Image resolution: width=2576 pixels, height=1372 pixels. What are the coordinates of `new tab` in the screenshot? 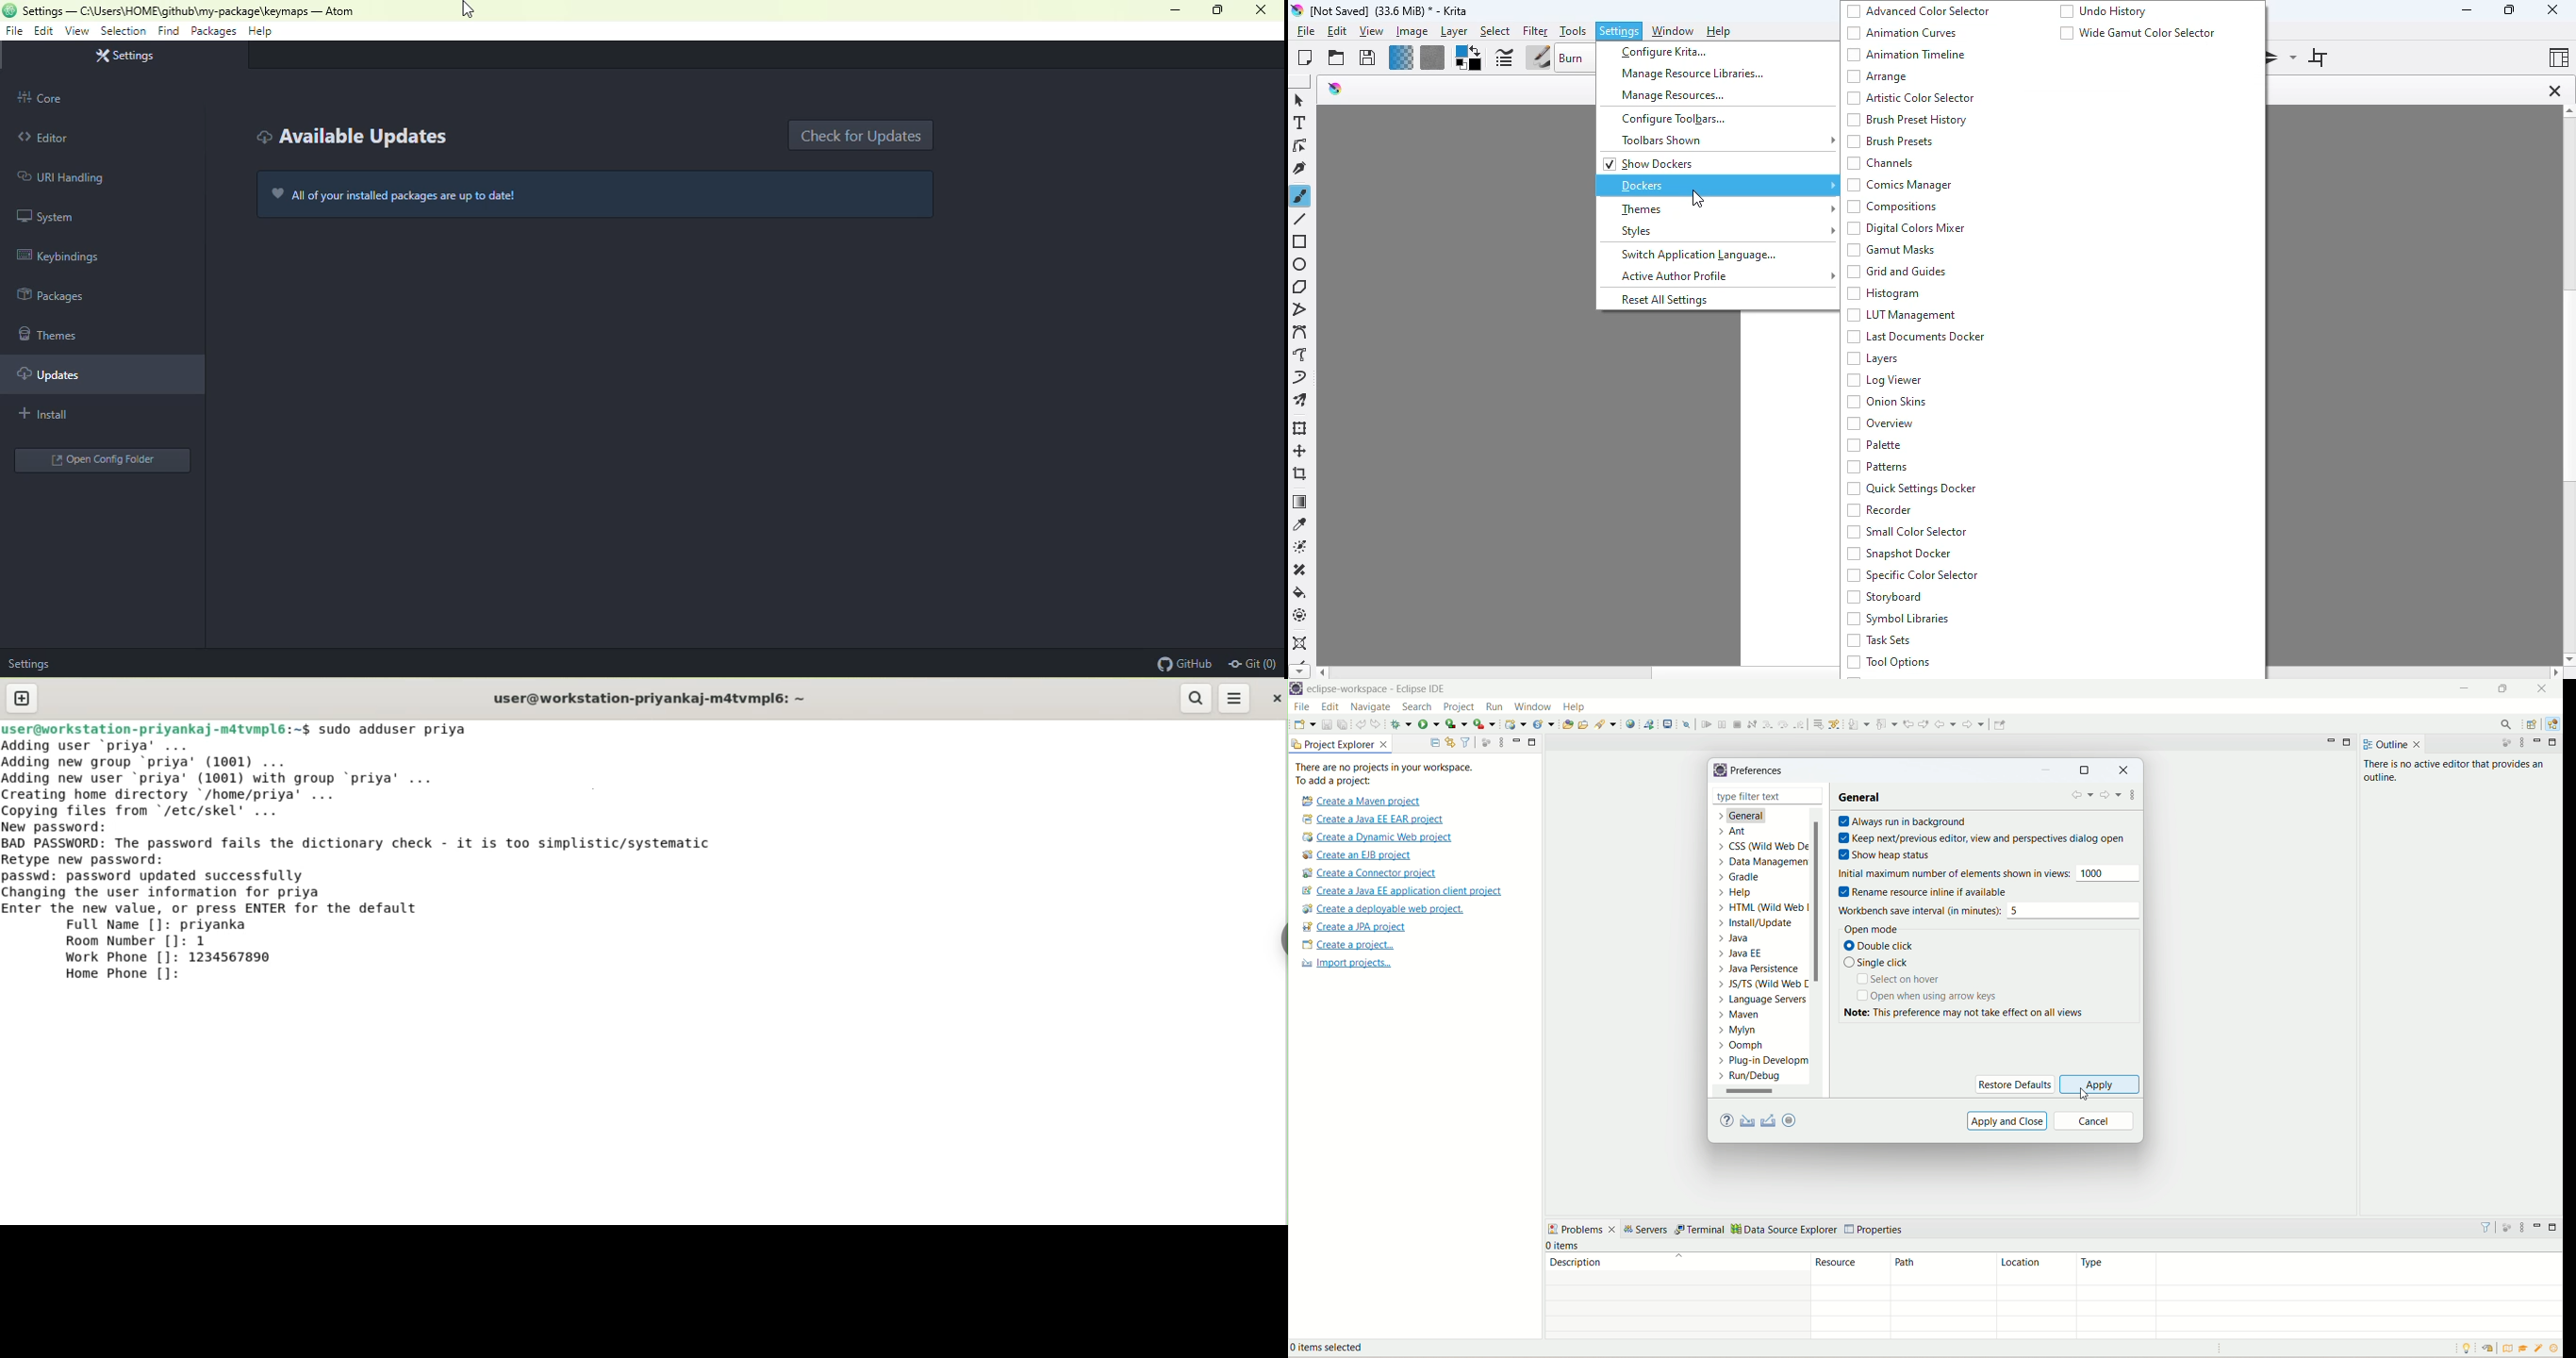 It's located at (22, 698).